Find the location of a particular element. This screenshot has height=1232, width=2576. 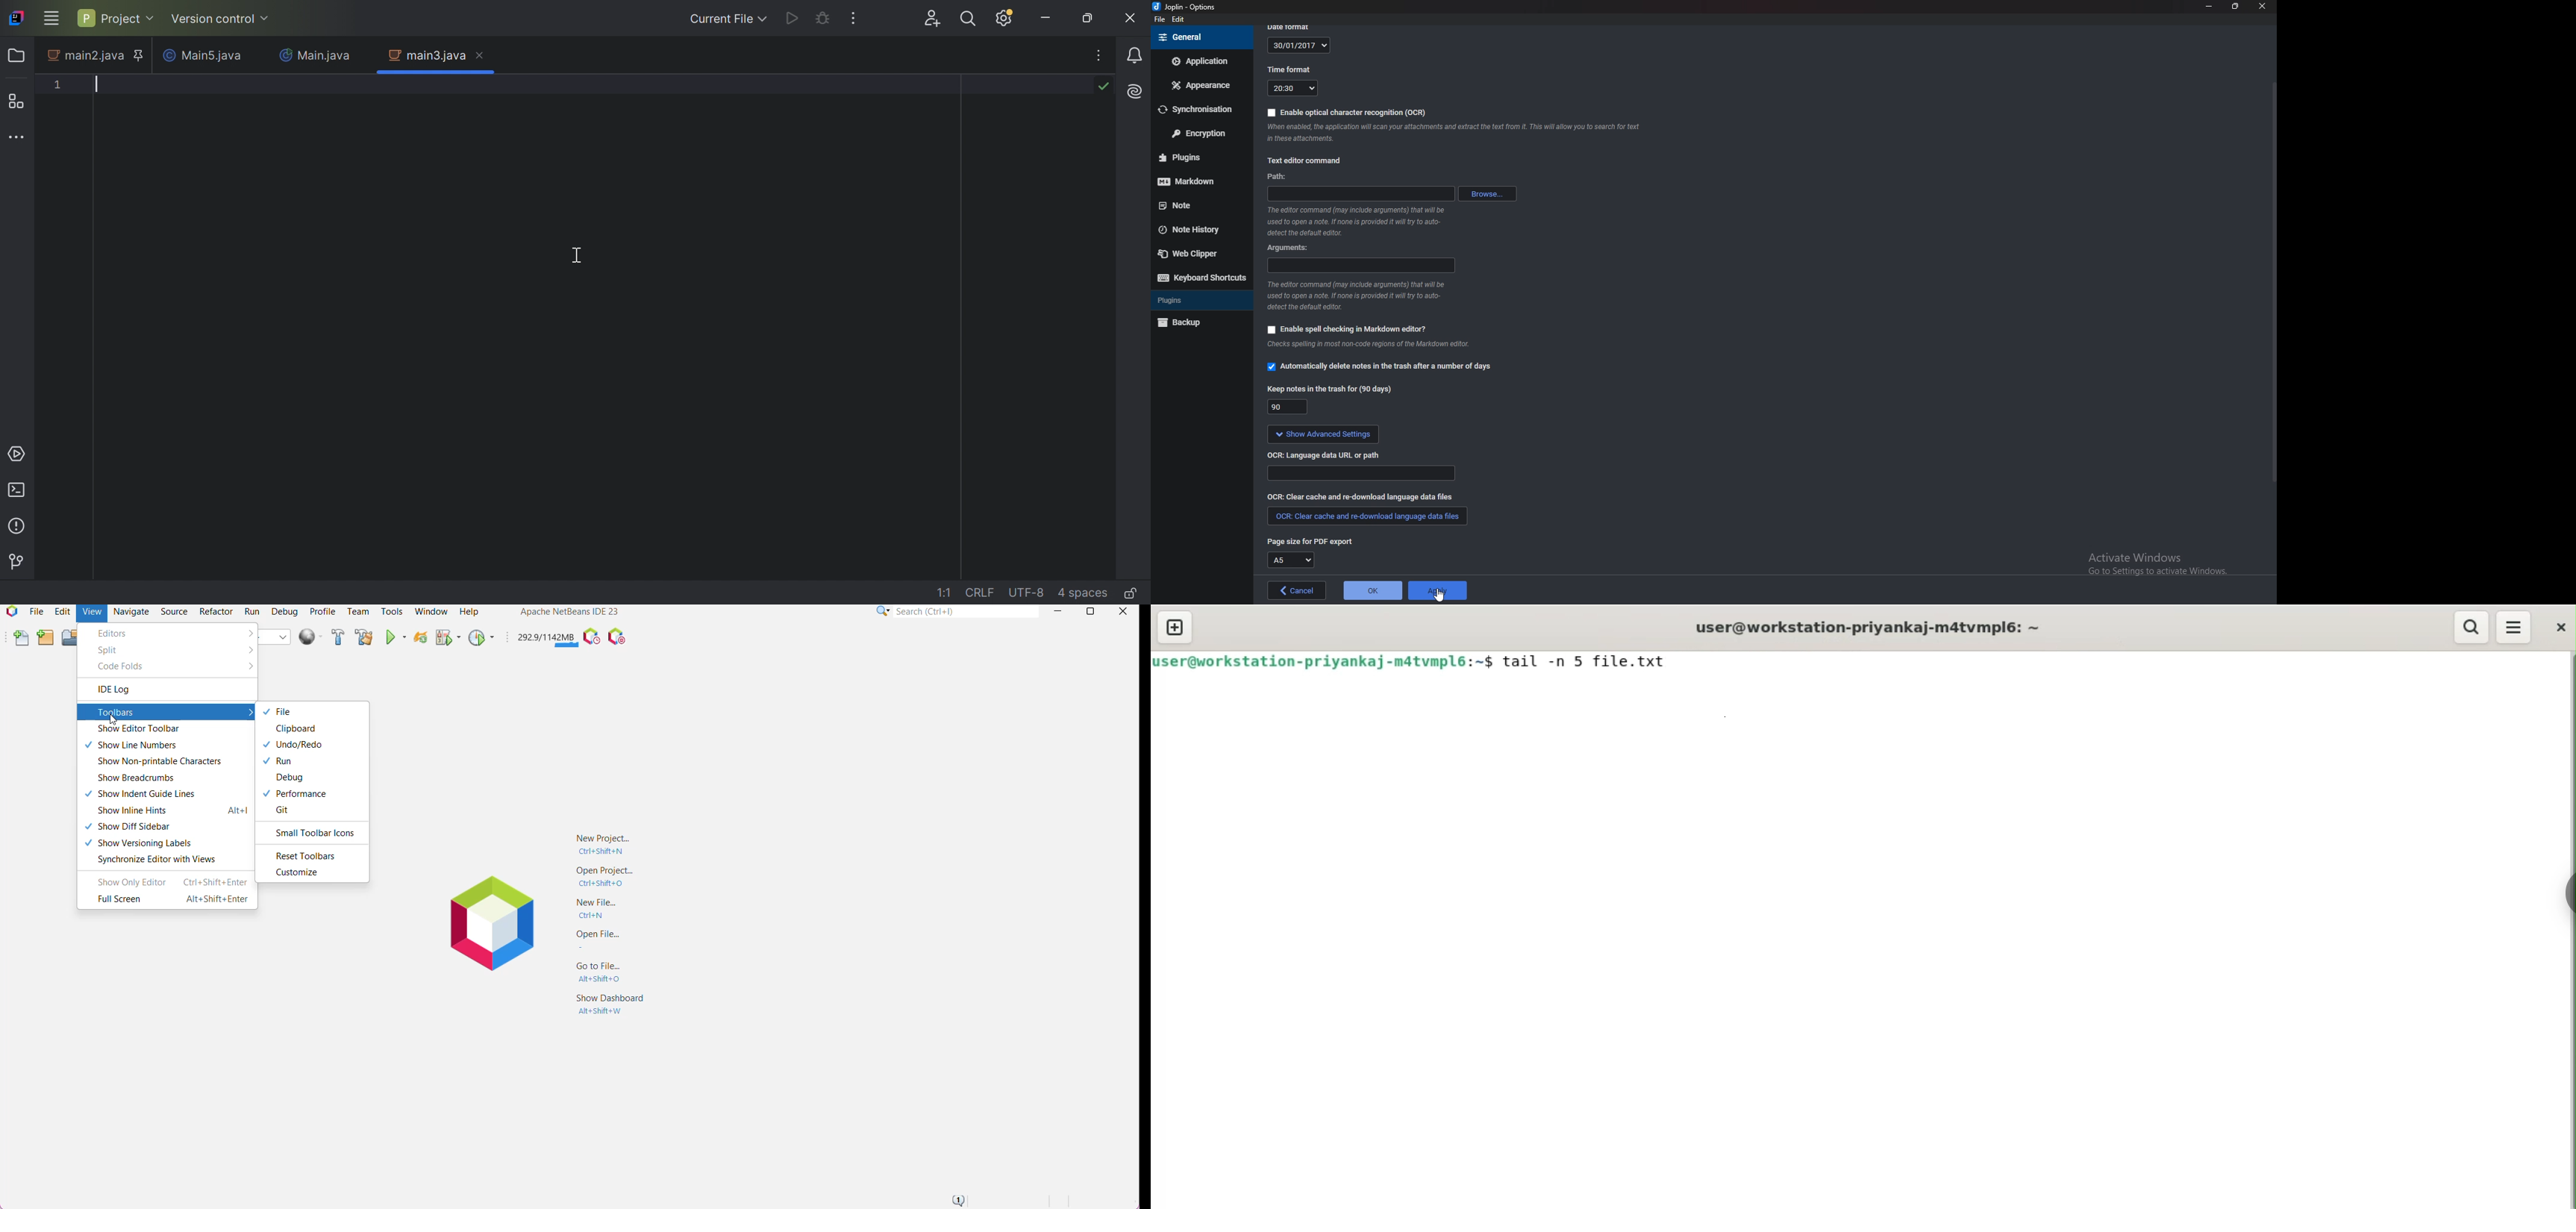

o C R language data url or path is located at coordinates (1325, 457).